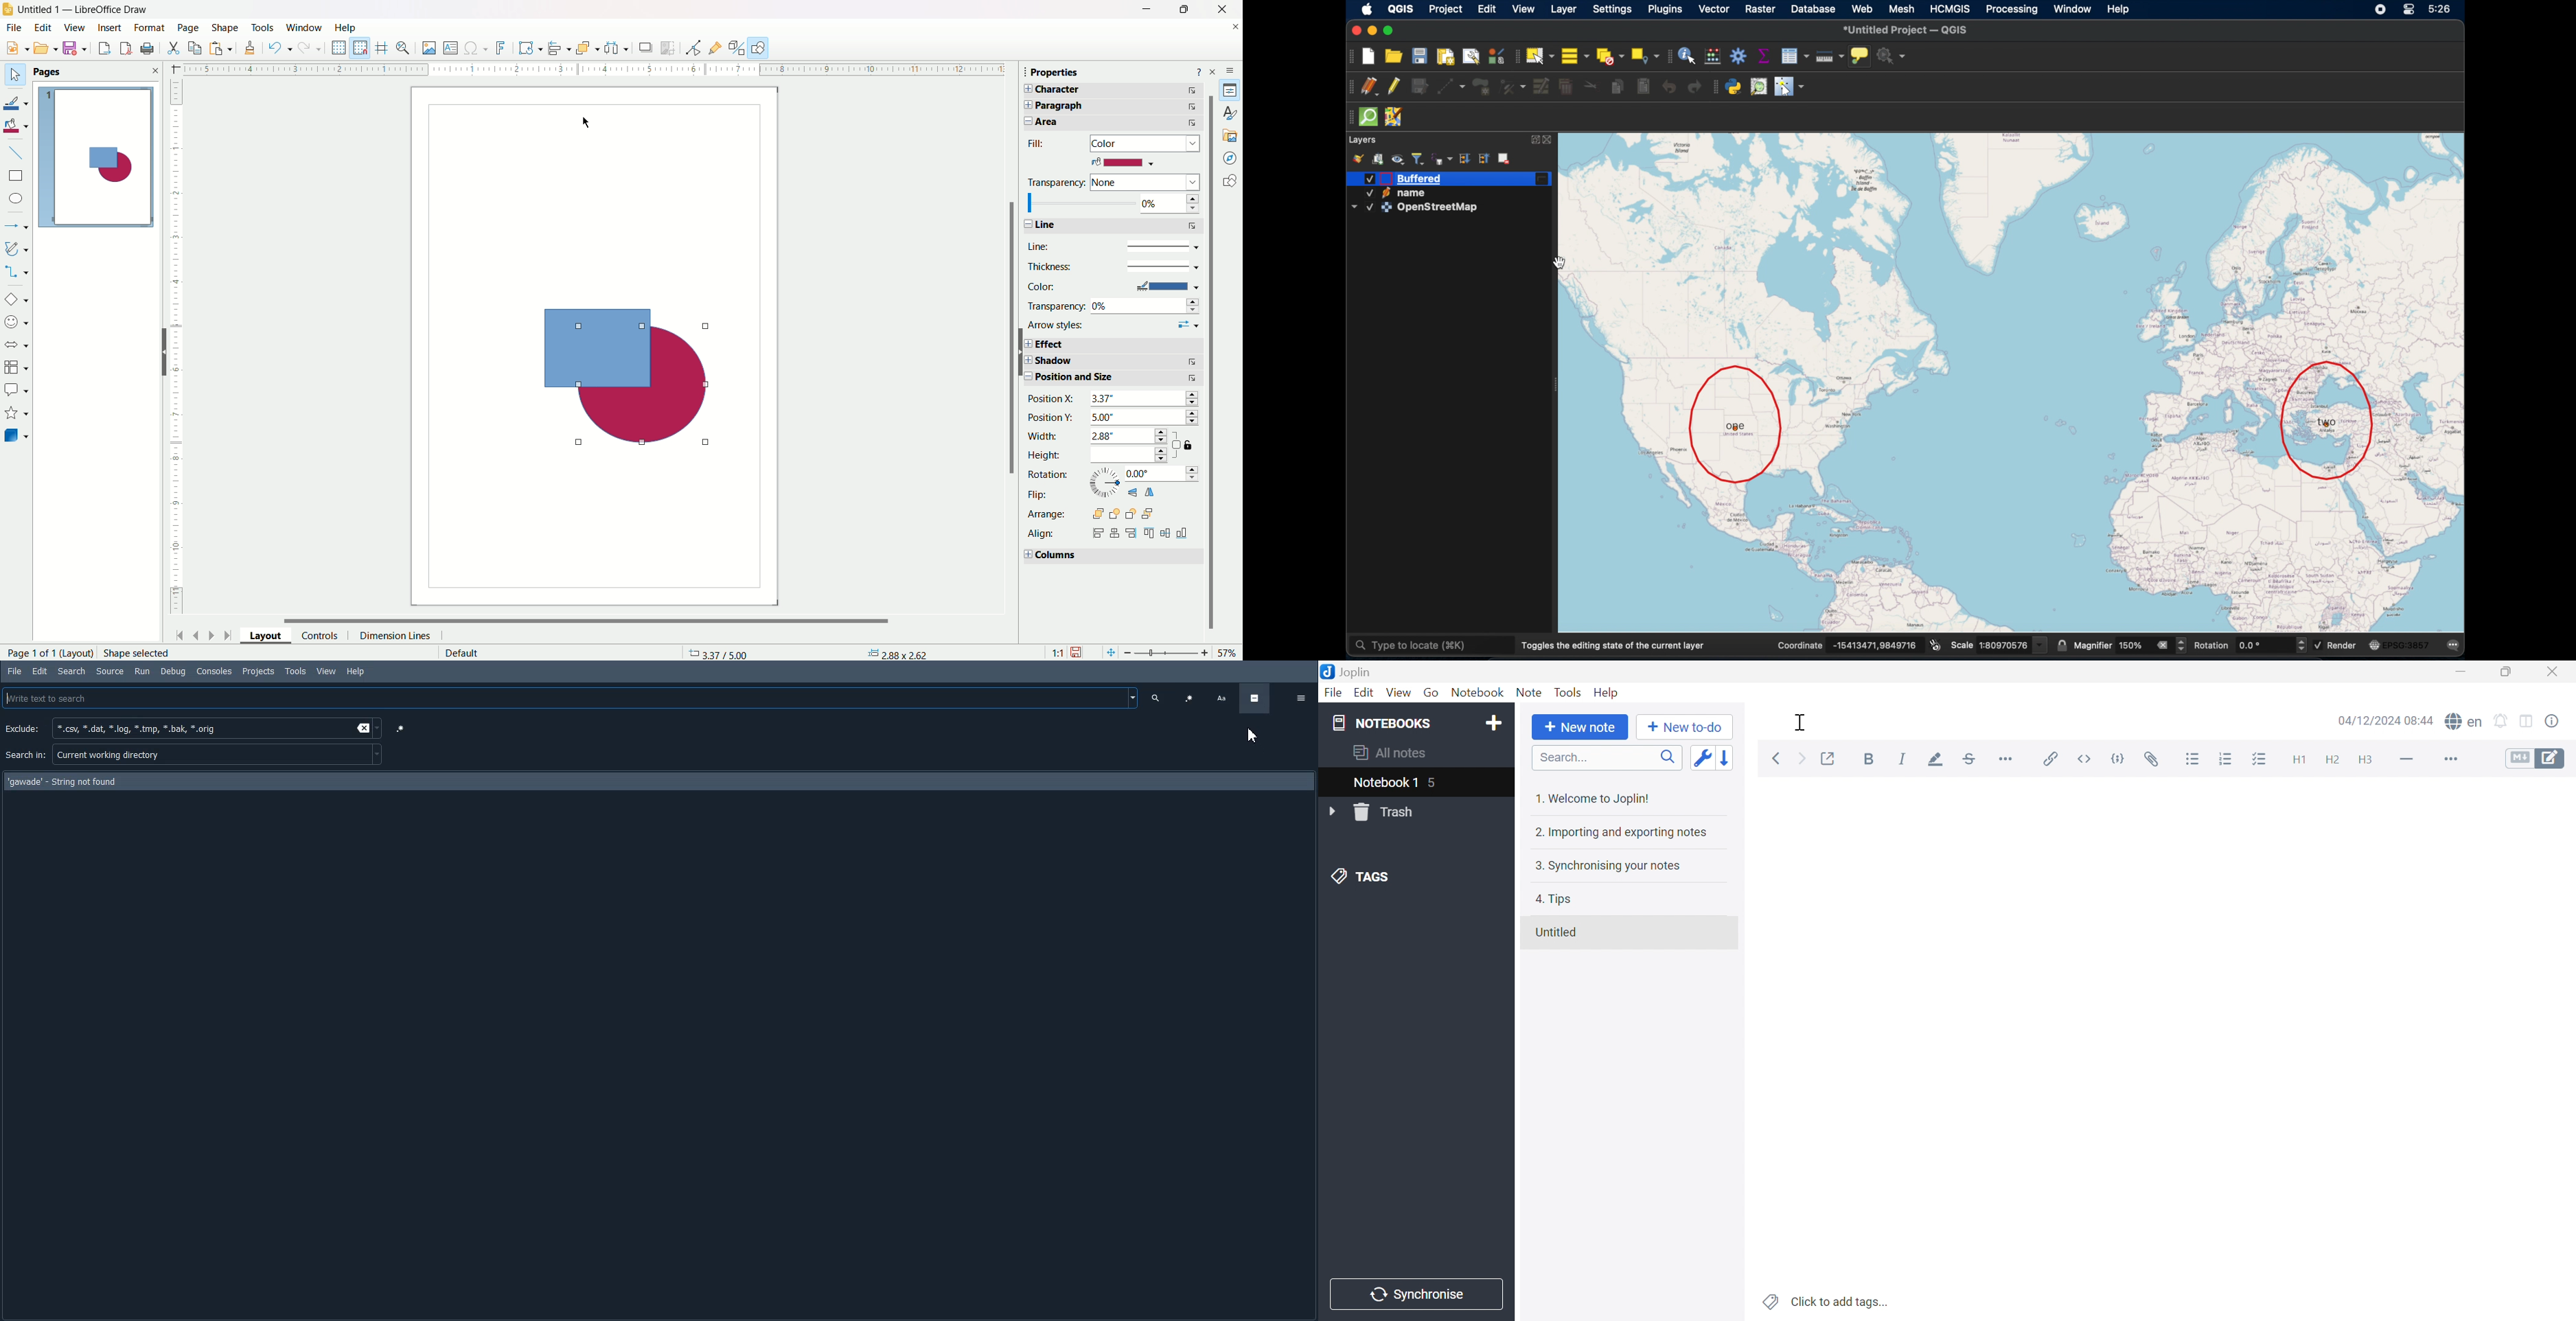 Image resolution: width=2576 pixels, height=1344 pixels. I want to click on shapes, so click(1228, 181).